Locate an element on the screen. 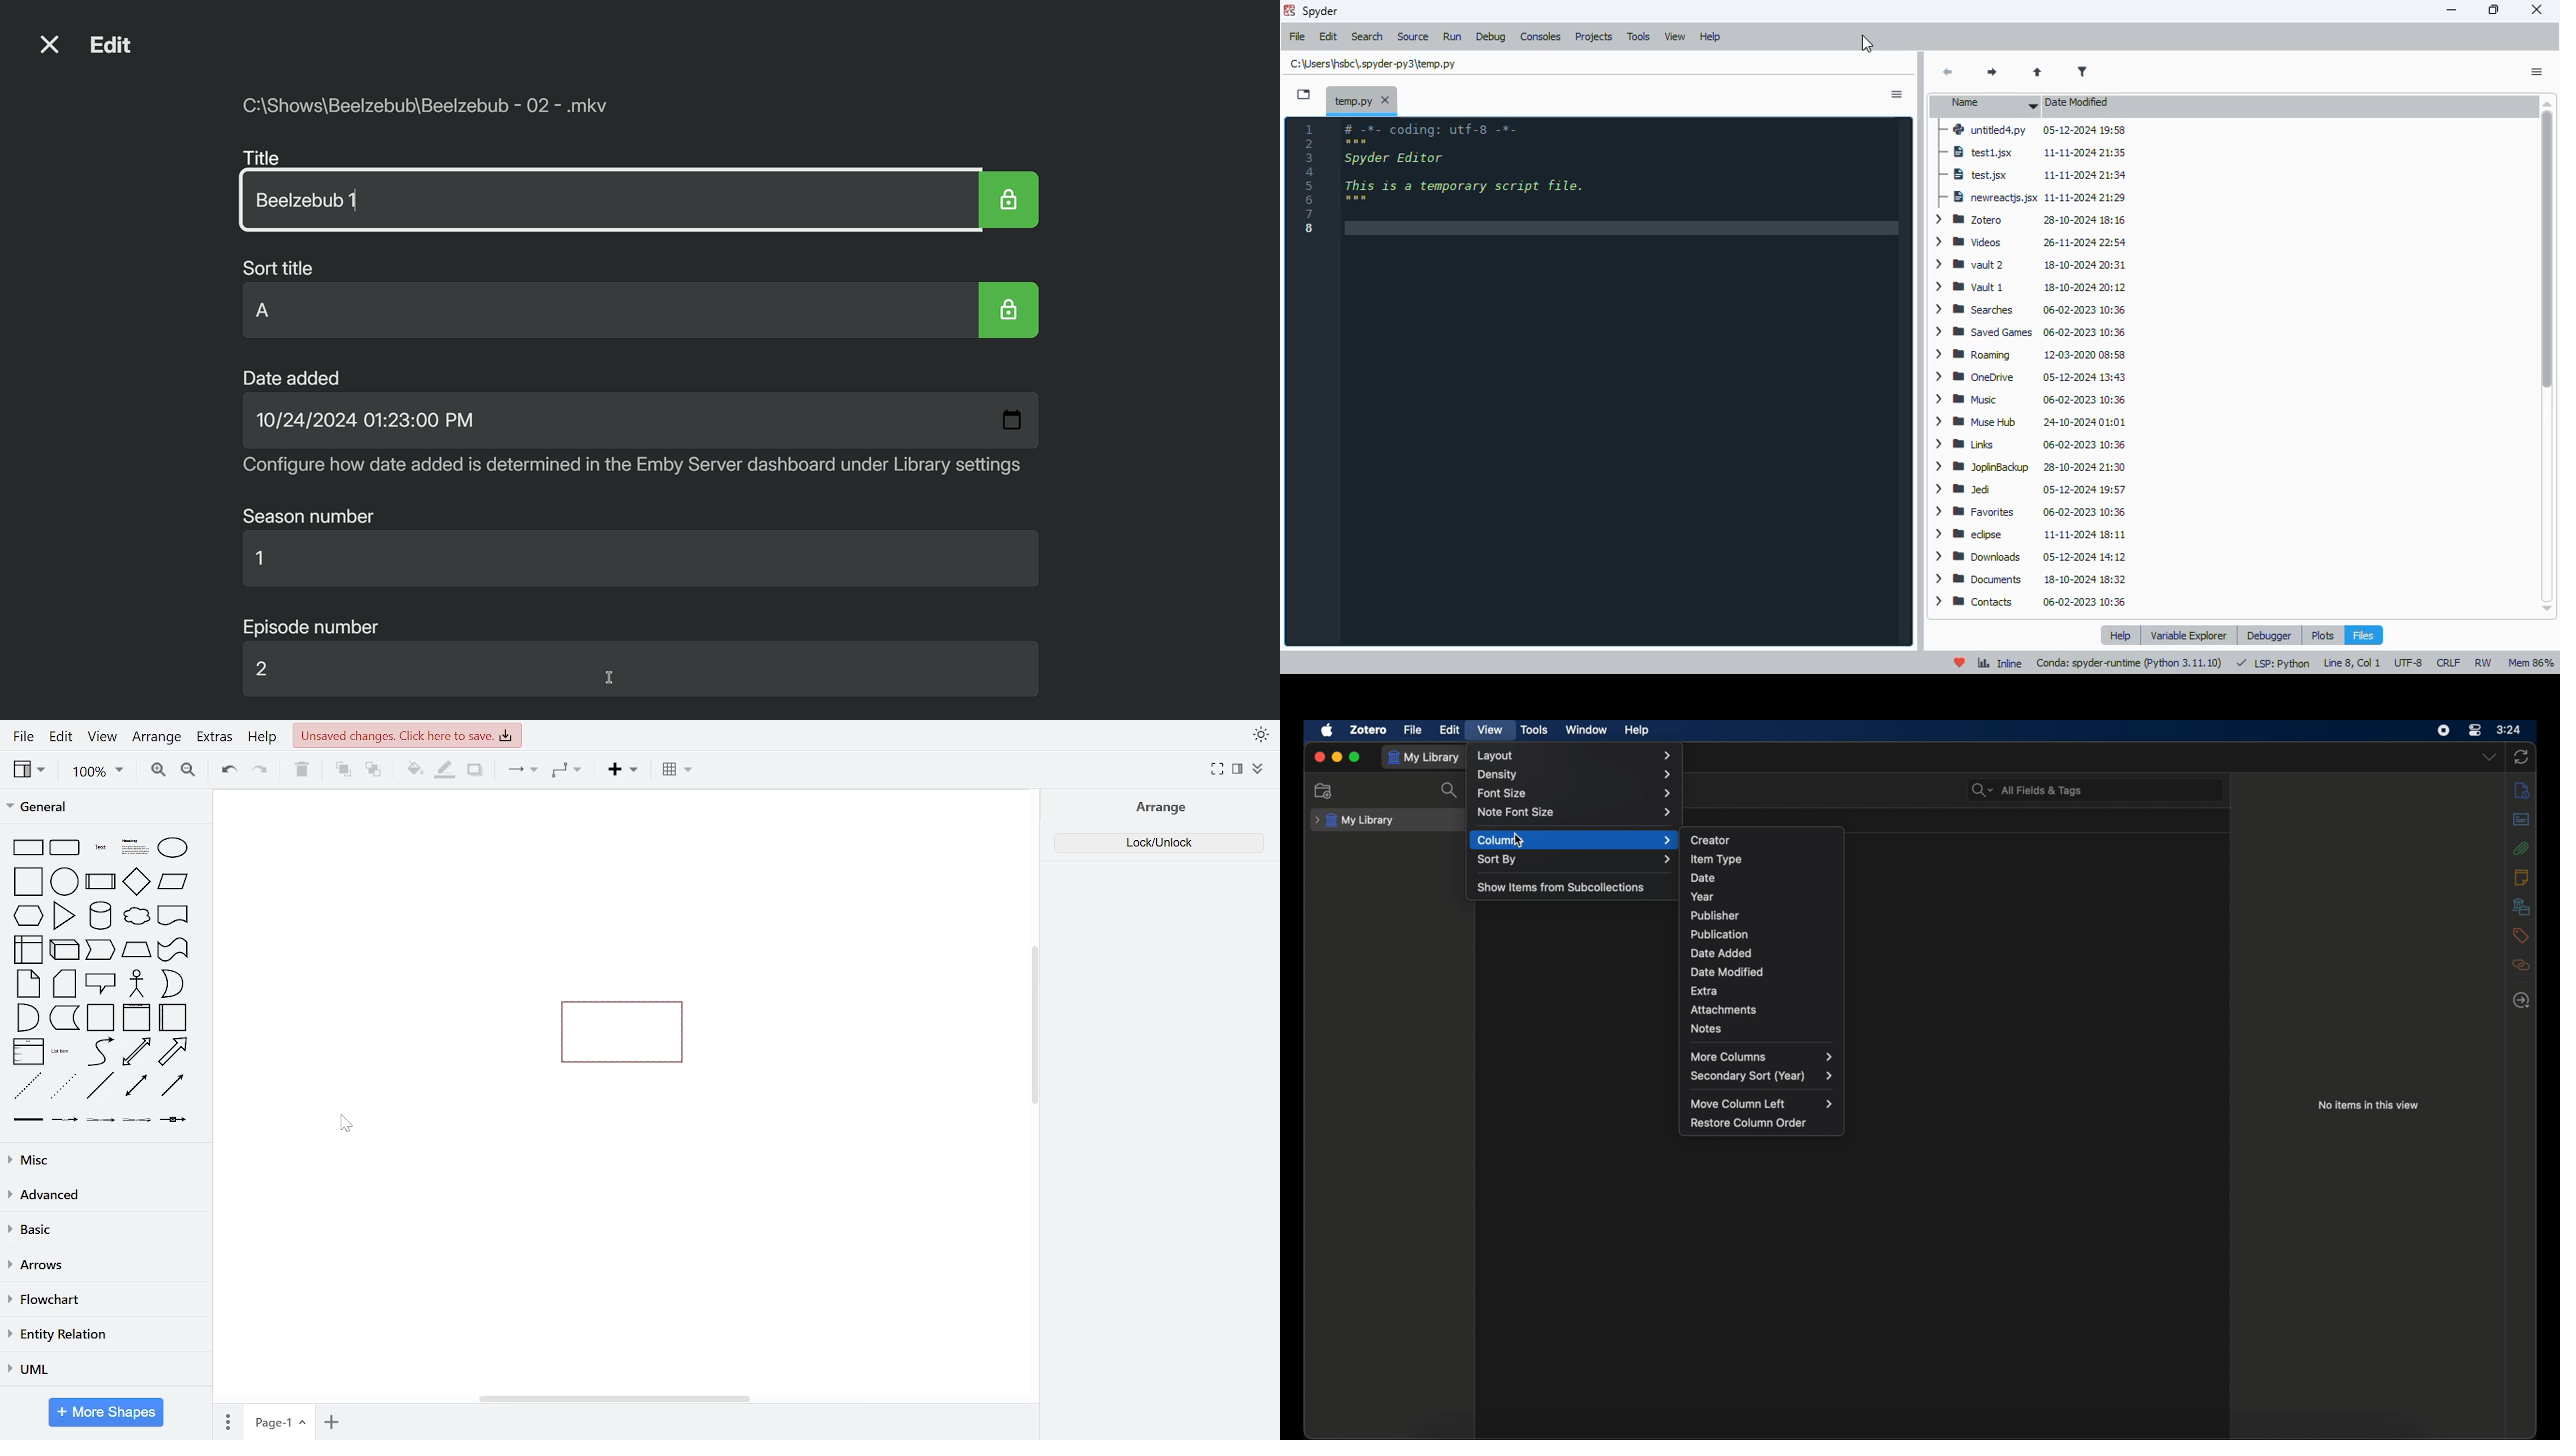  full screen is located at coordinates (1218, 768).